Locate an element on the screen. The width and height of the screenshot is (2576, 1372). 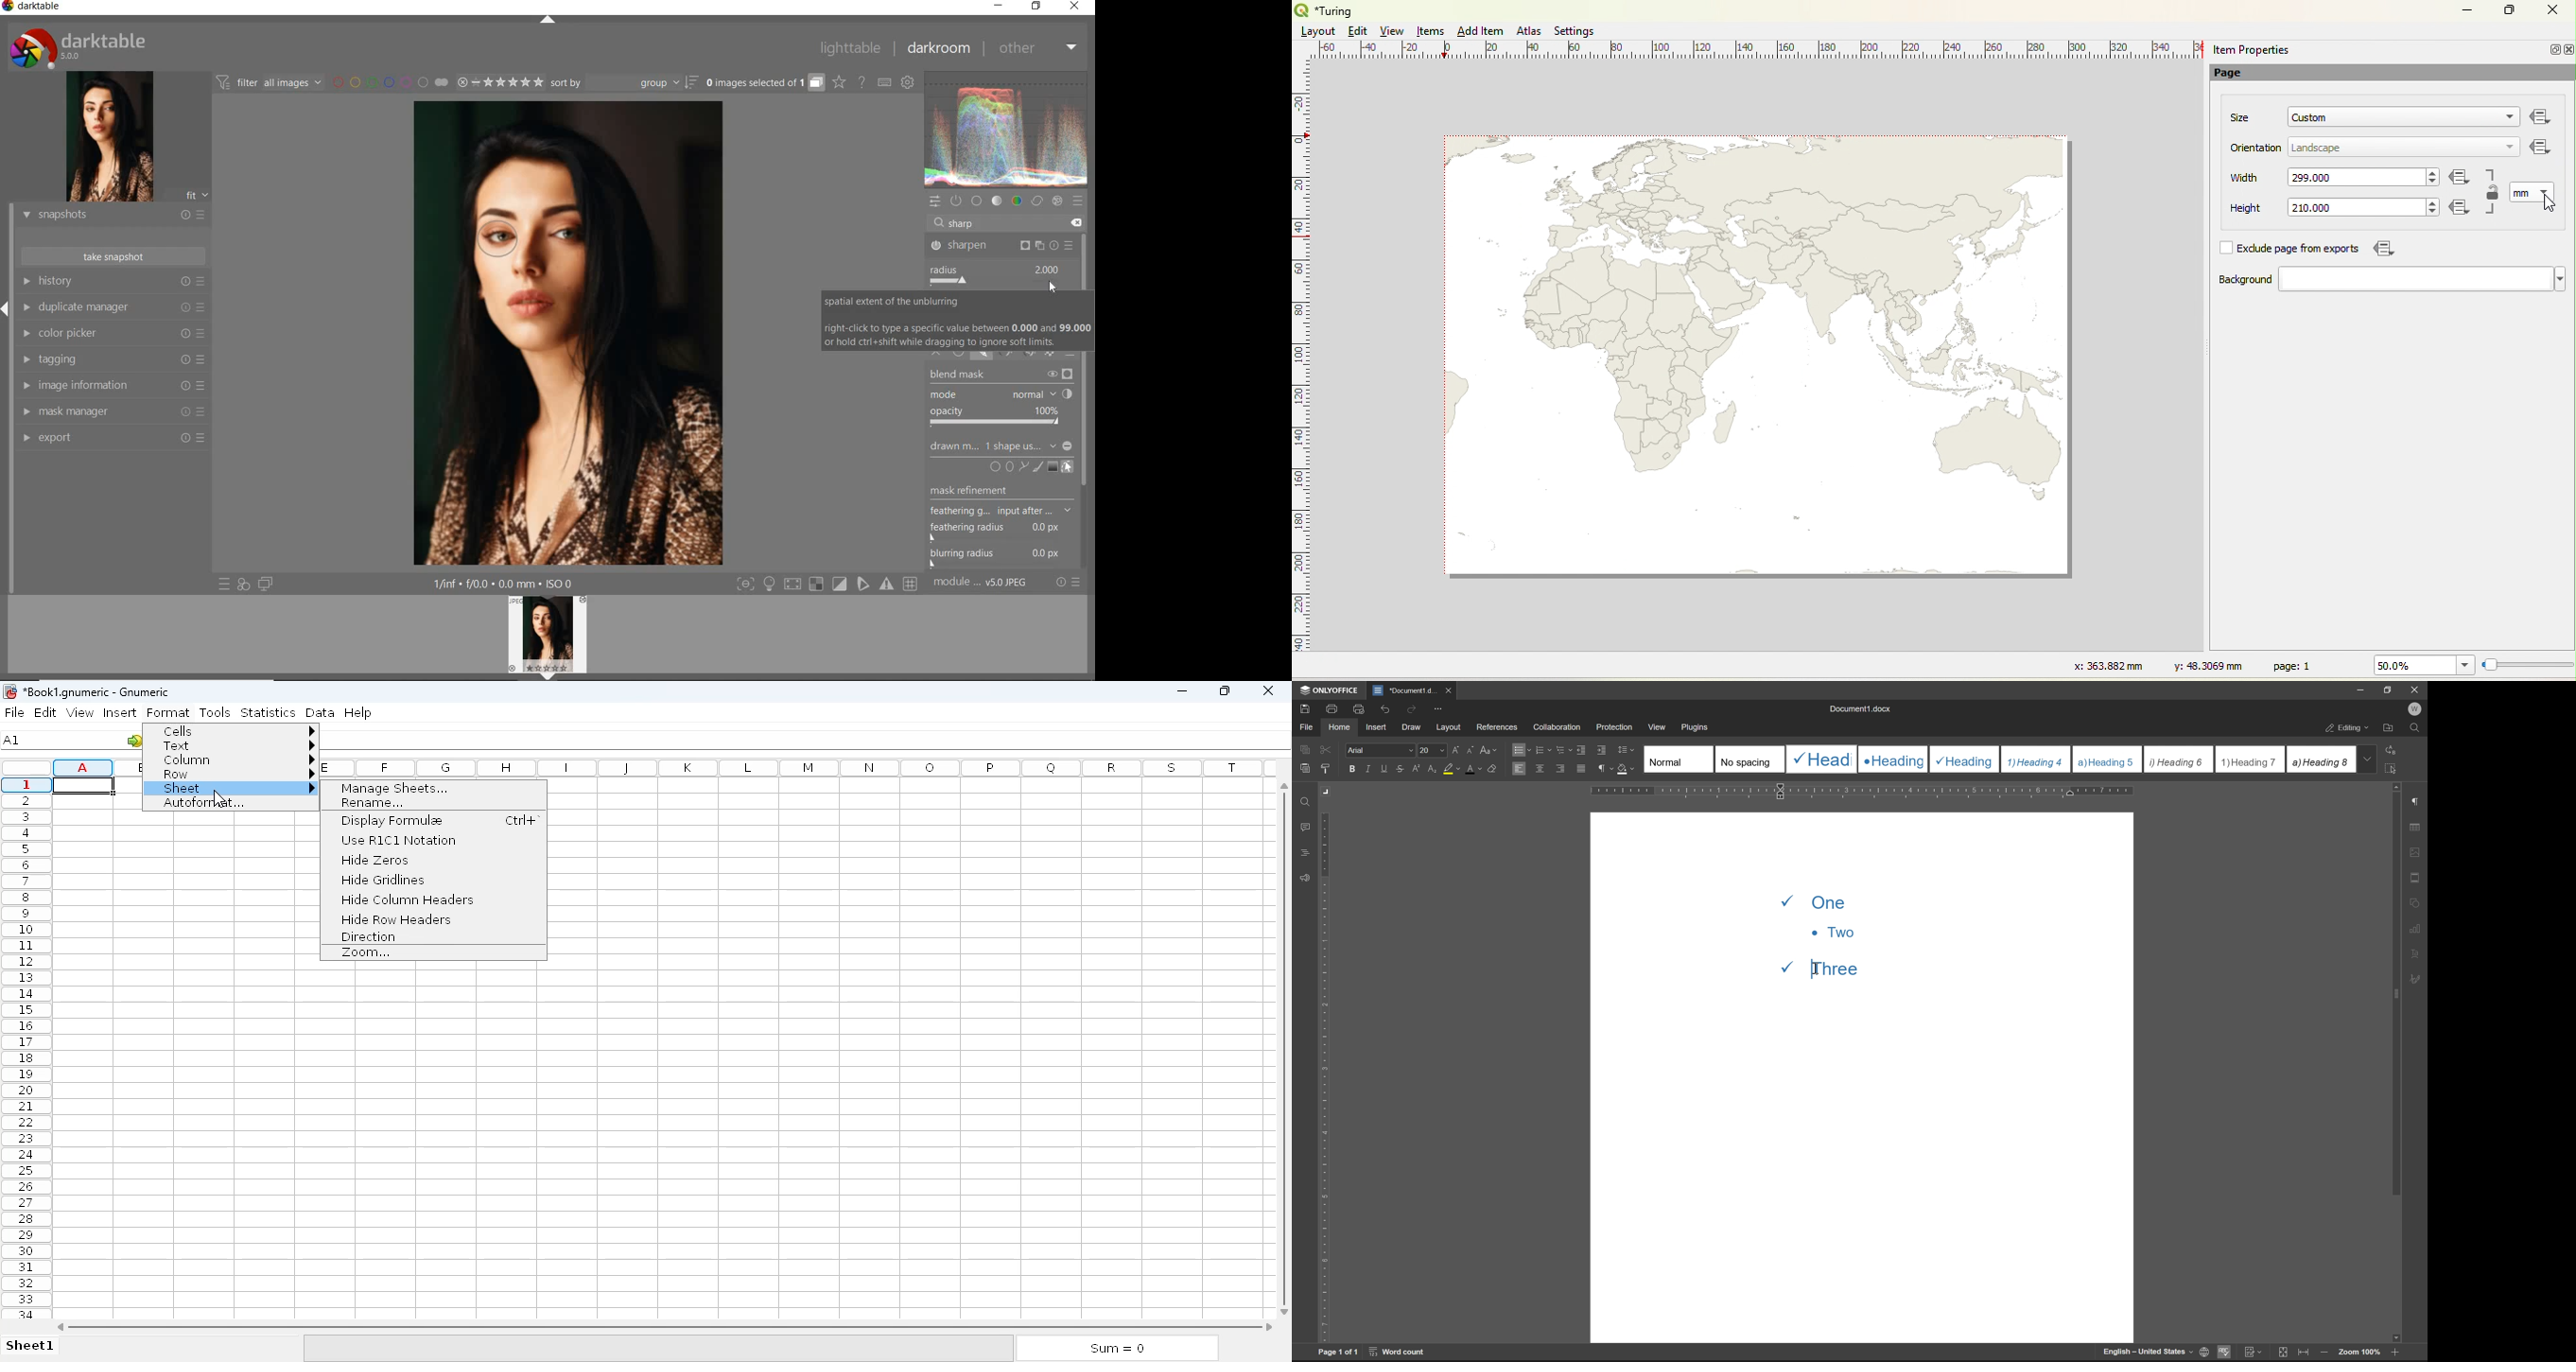
filter all images by module order is located at coordinates (270, 84).